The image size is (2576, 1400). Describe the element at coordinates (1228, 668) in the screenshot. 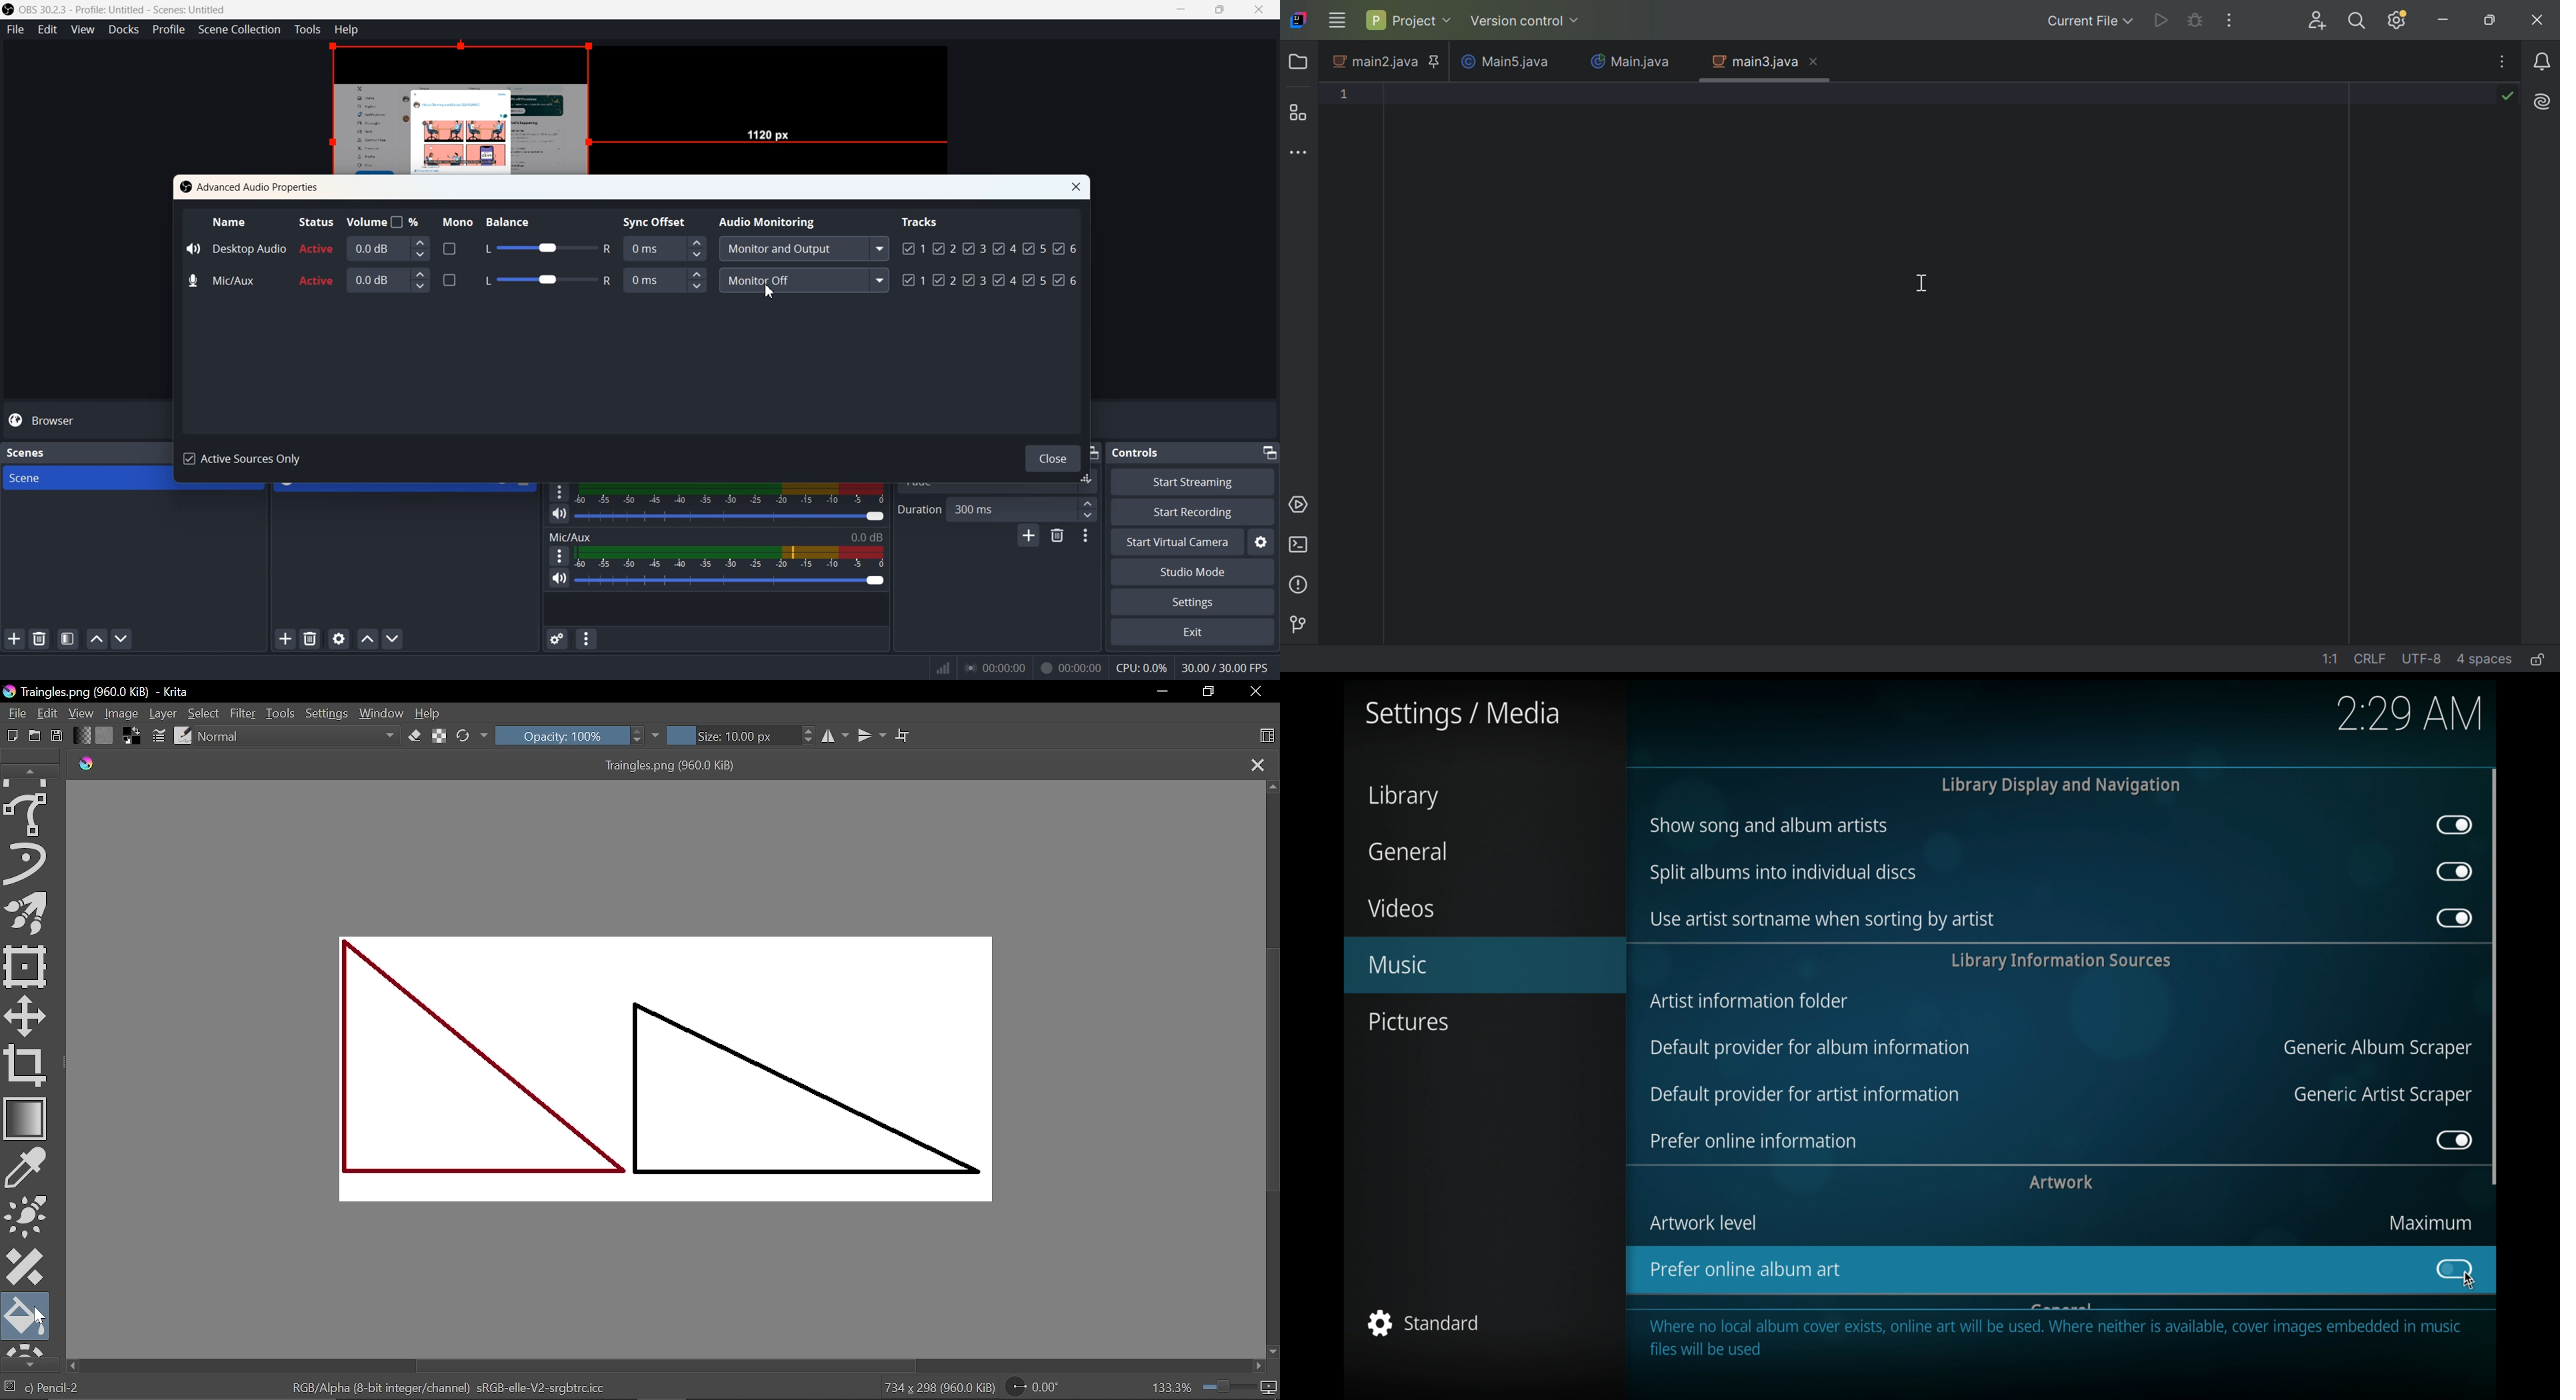

I see `30.00 / 30.00 FPS` at that location.